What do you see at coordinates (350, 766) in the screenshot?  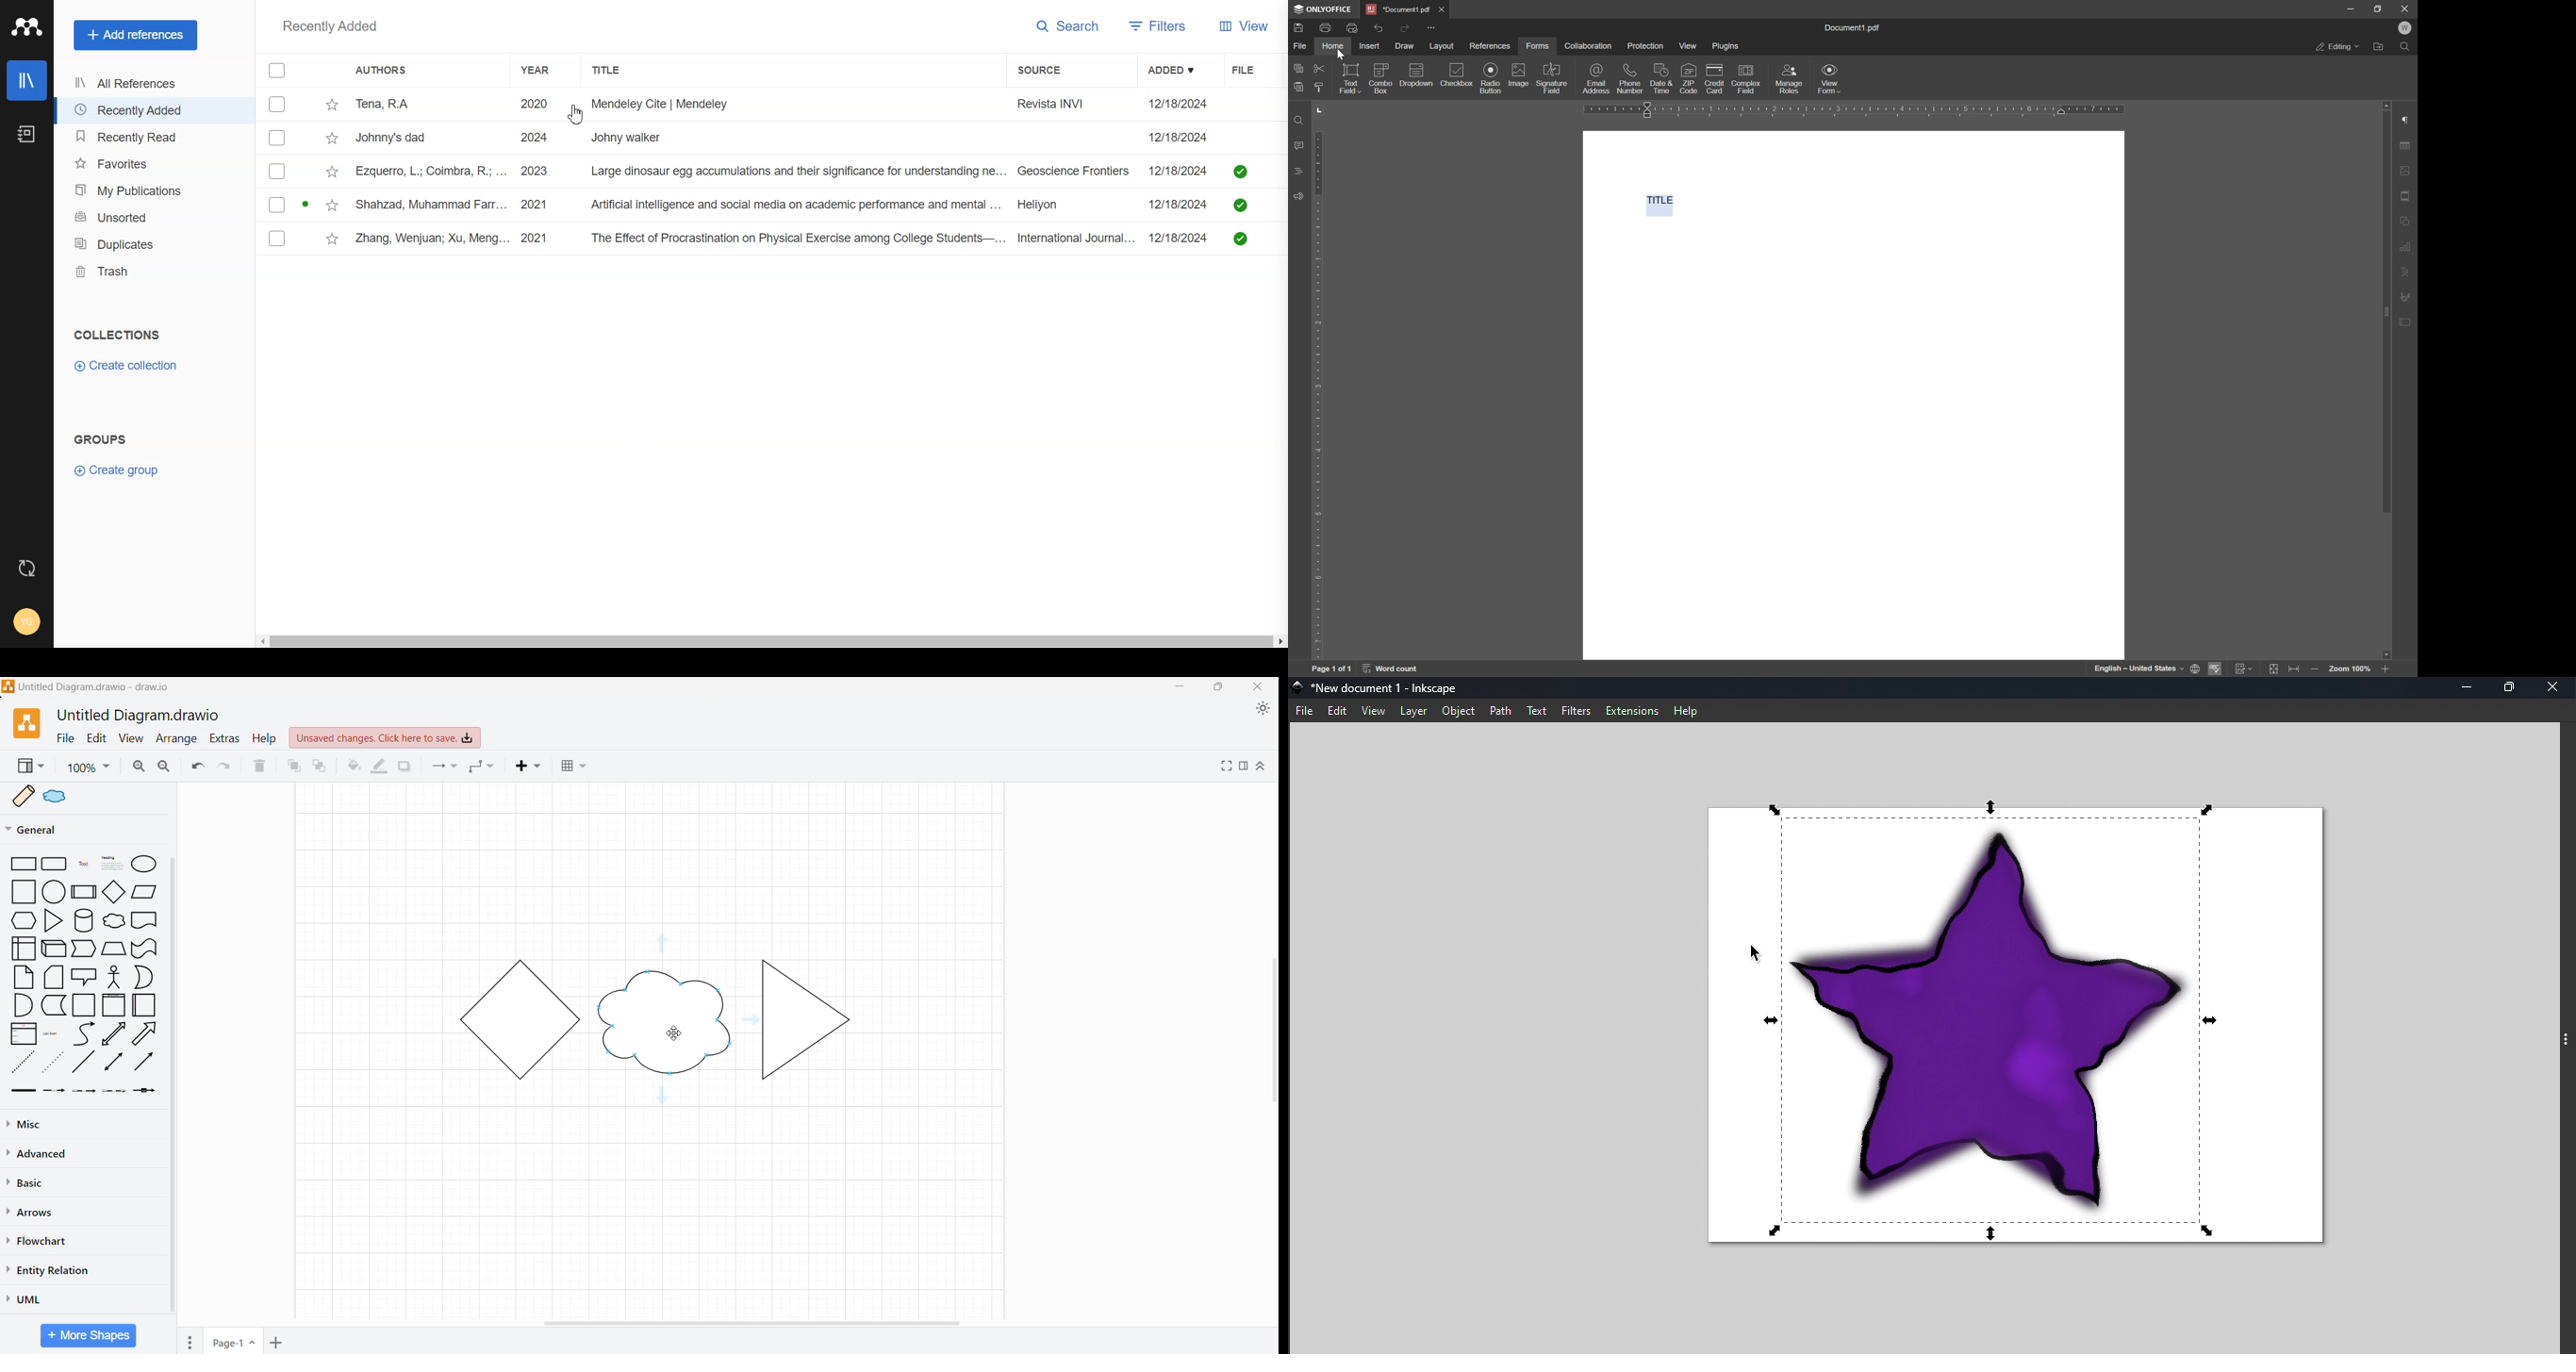 I see `Fill Color` at bounding box center [350, 766].